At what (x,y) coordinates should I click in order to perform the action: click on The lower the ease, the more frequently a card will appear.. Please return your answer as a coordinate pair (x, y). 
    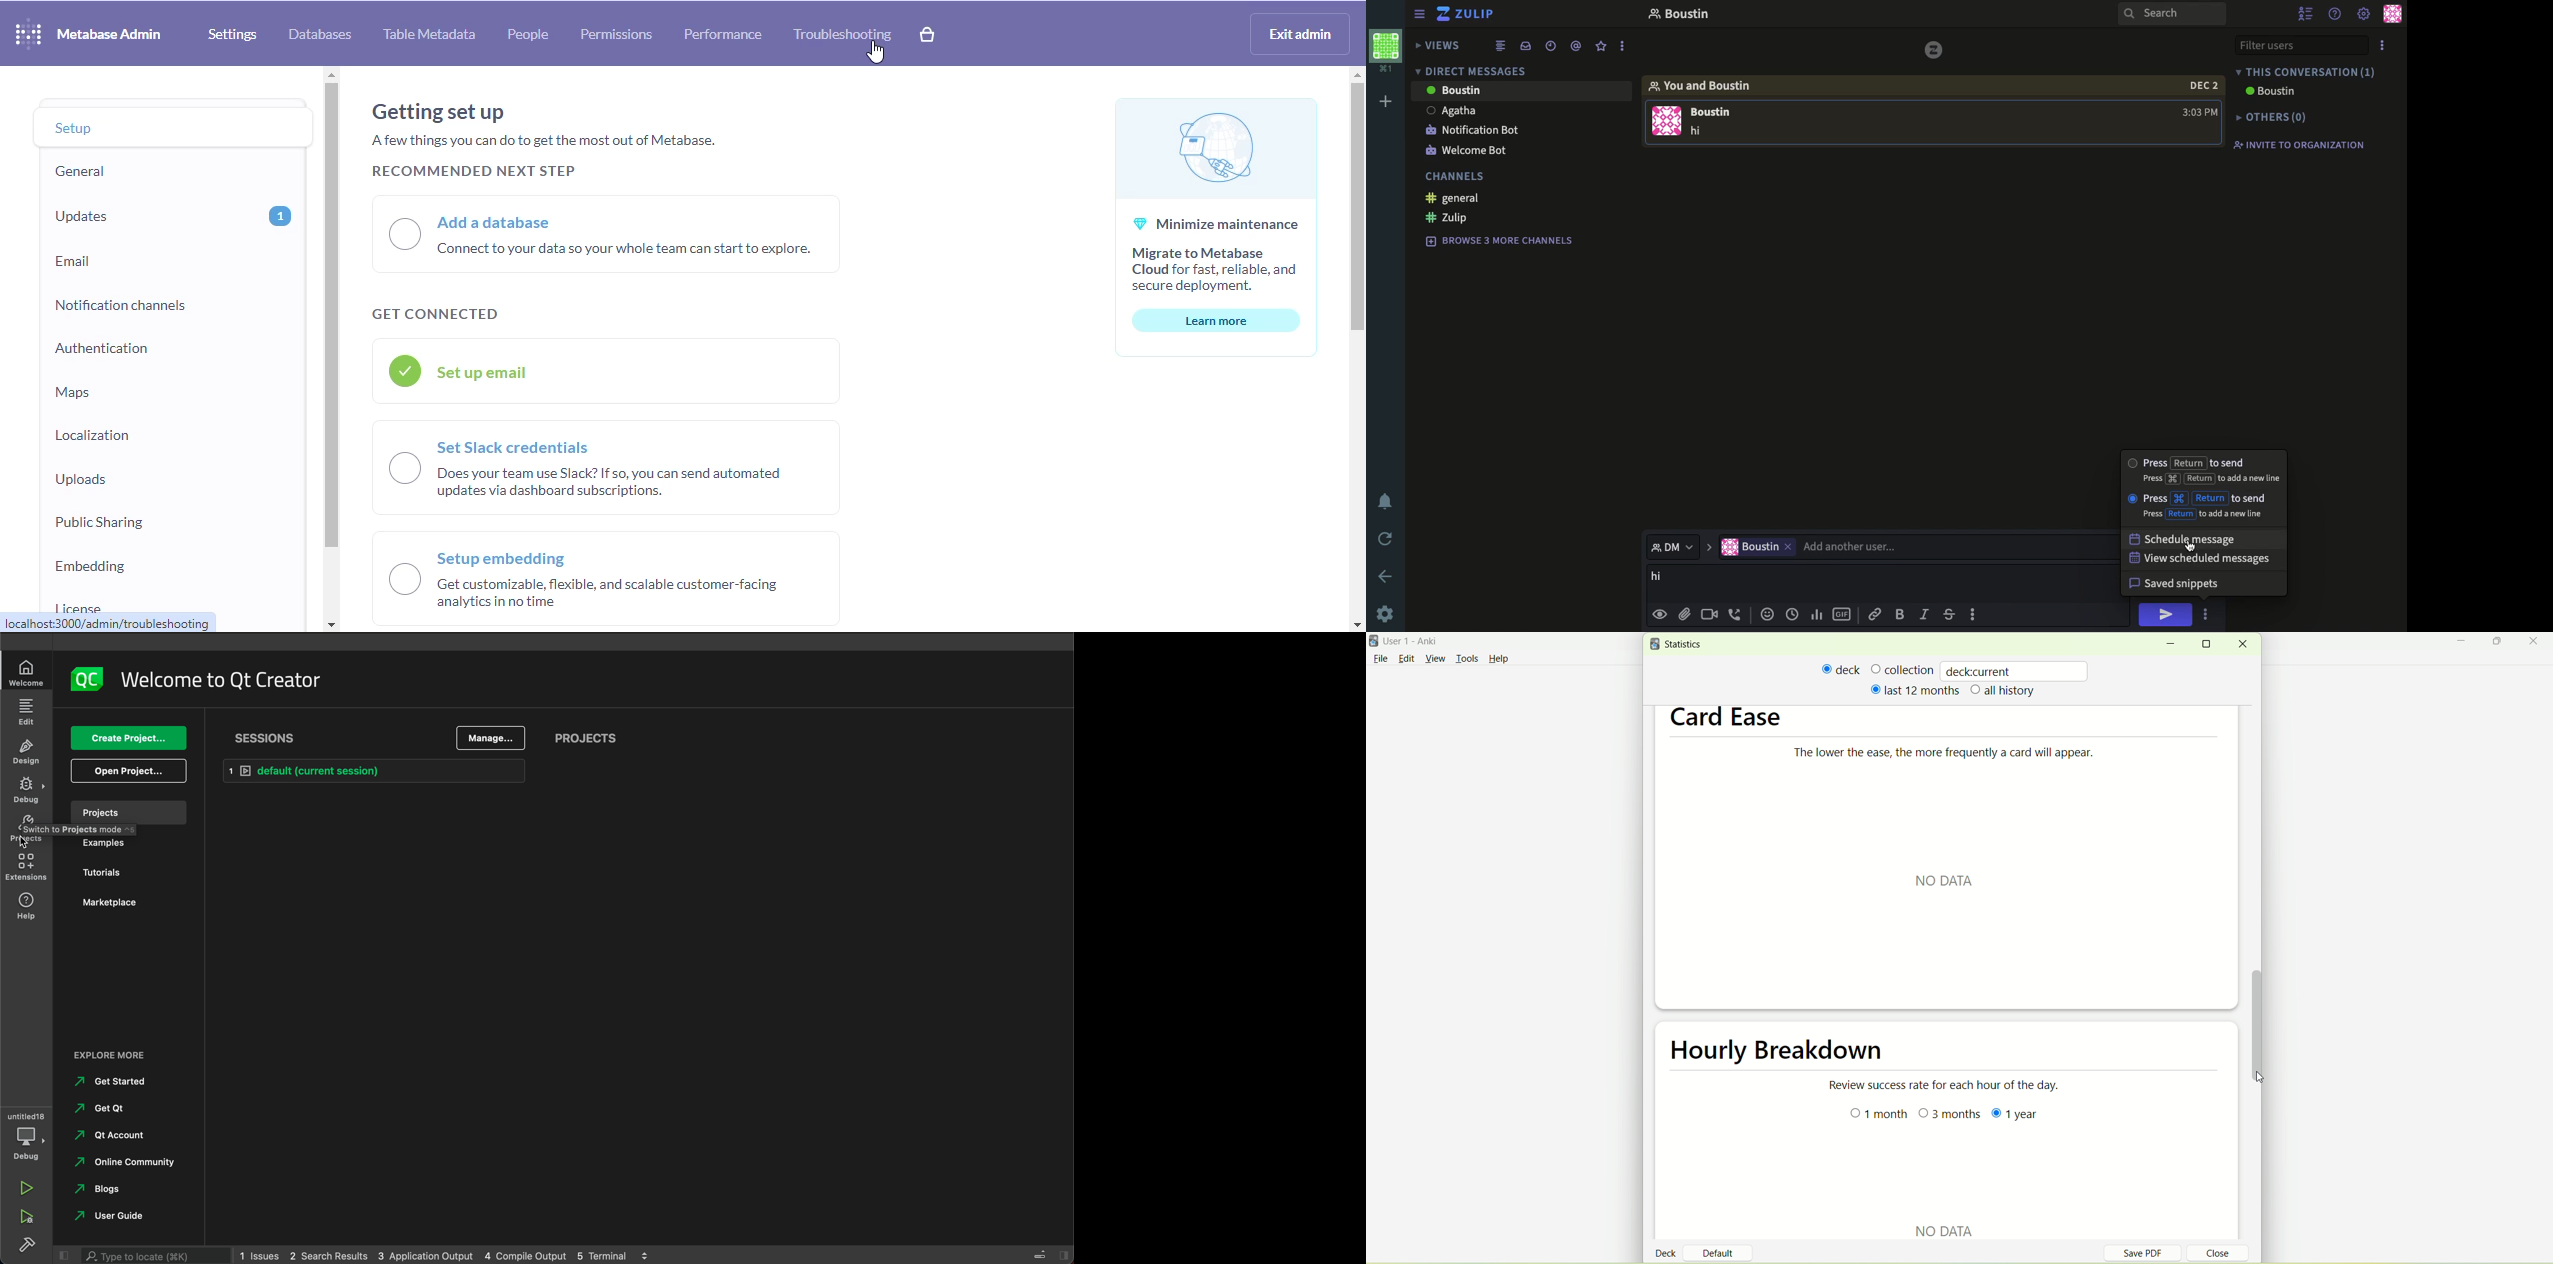
    Looking at the image, I should click on (1965, 756).